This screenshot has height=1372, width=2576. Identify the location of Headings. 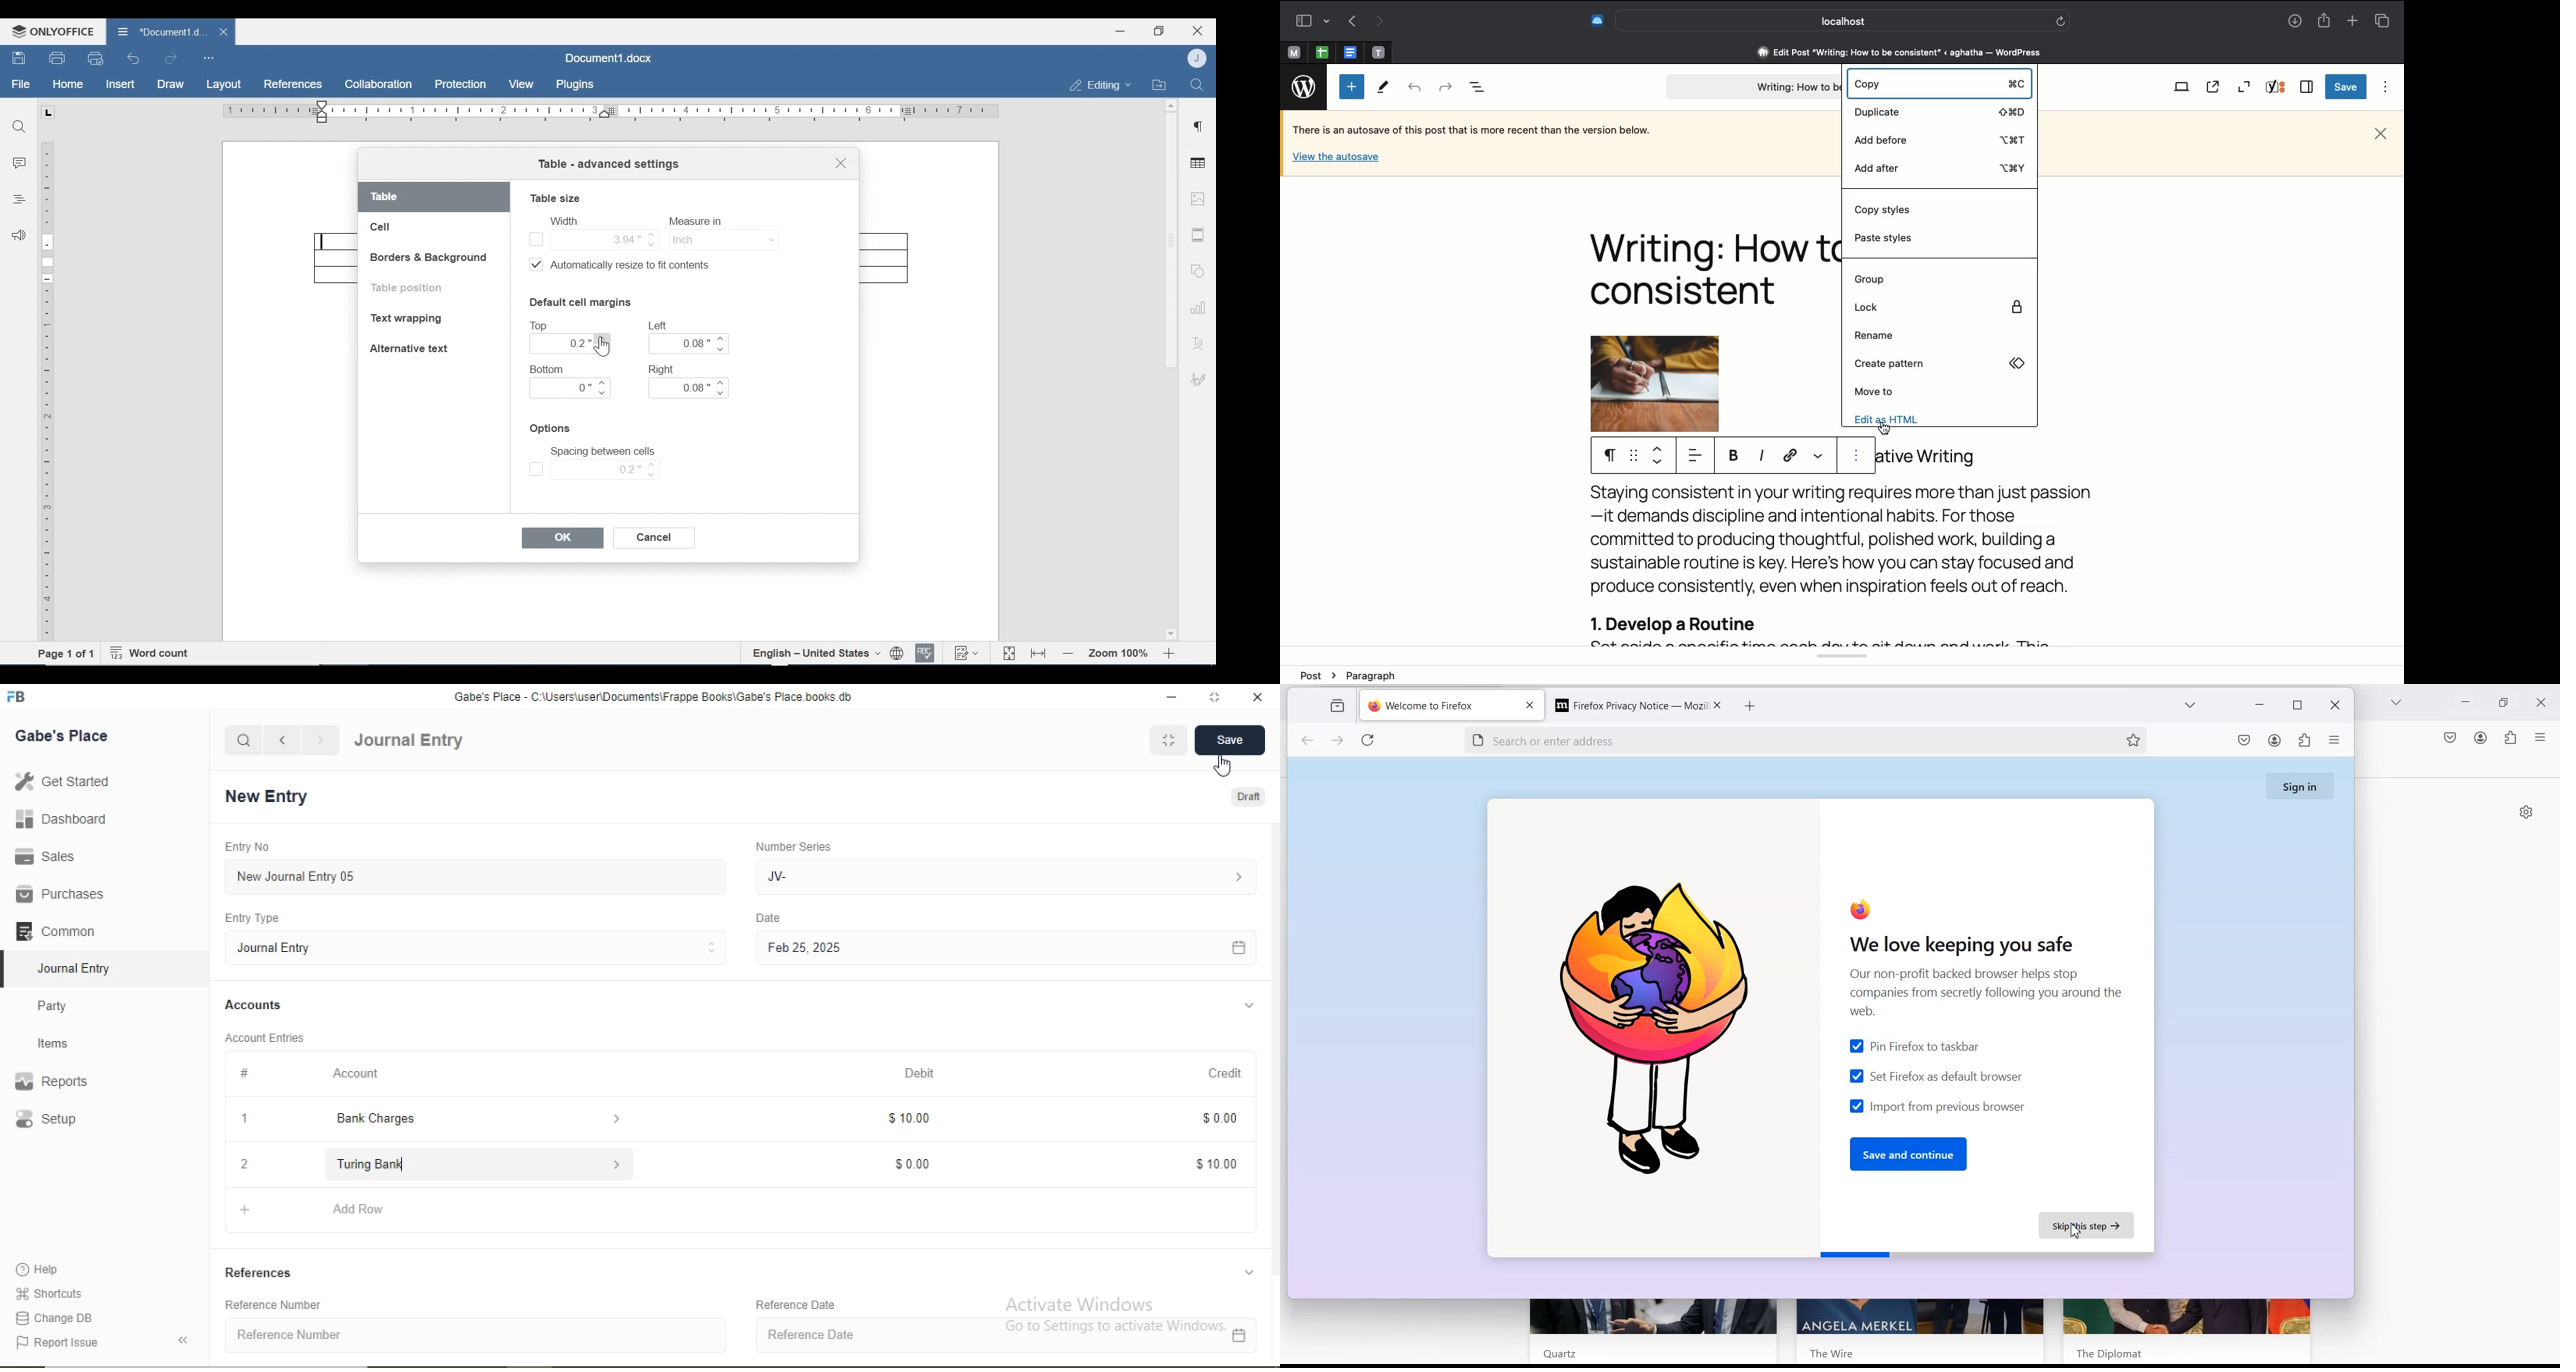
(18, 198).